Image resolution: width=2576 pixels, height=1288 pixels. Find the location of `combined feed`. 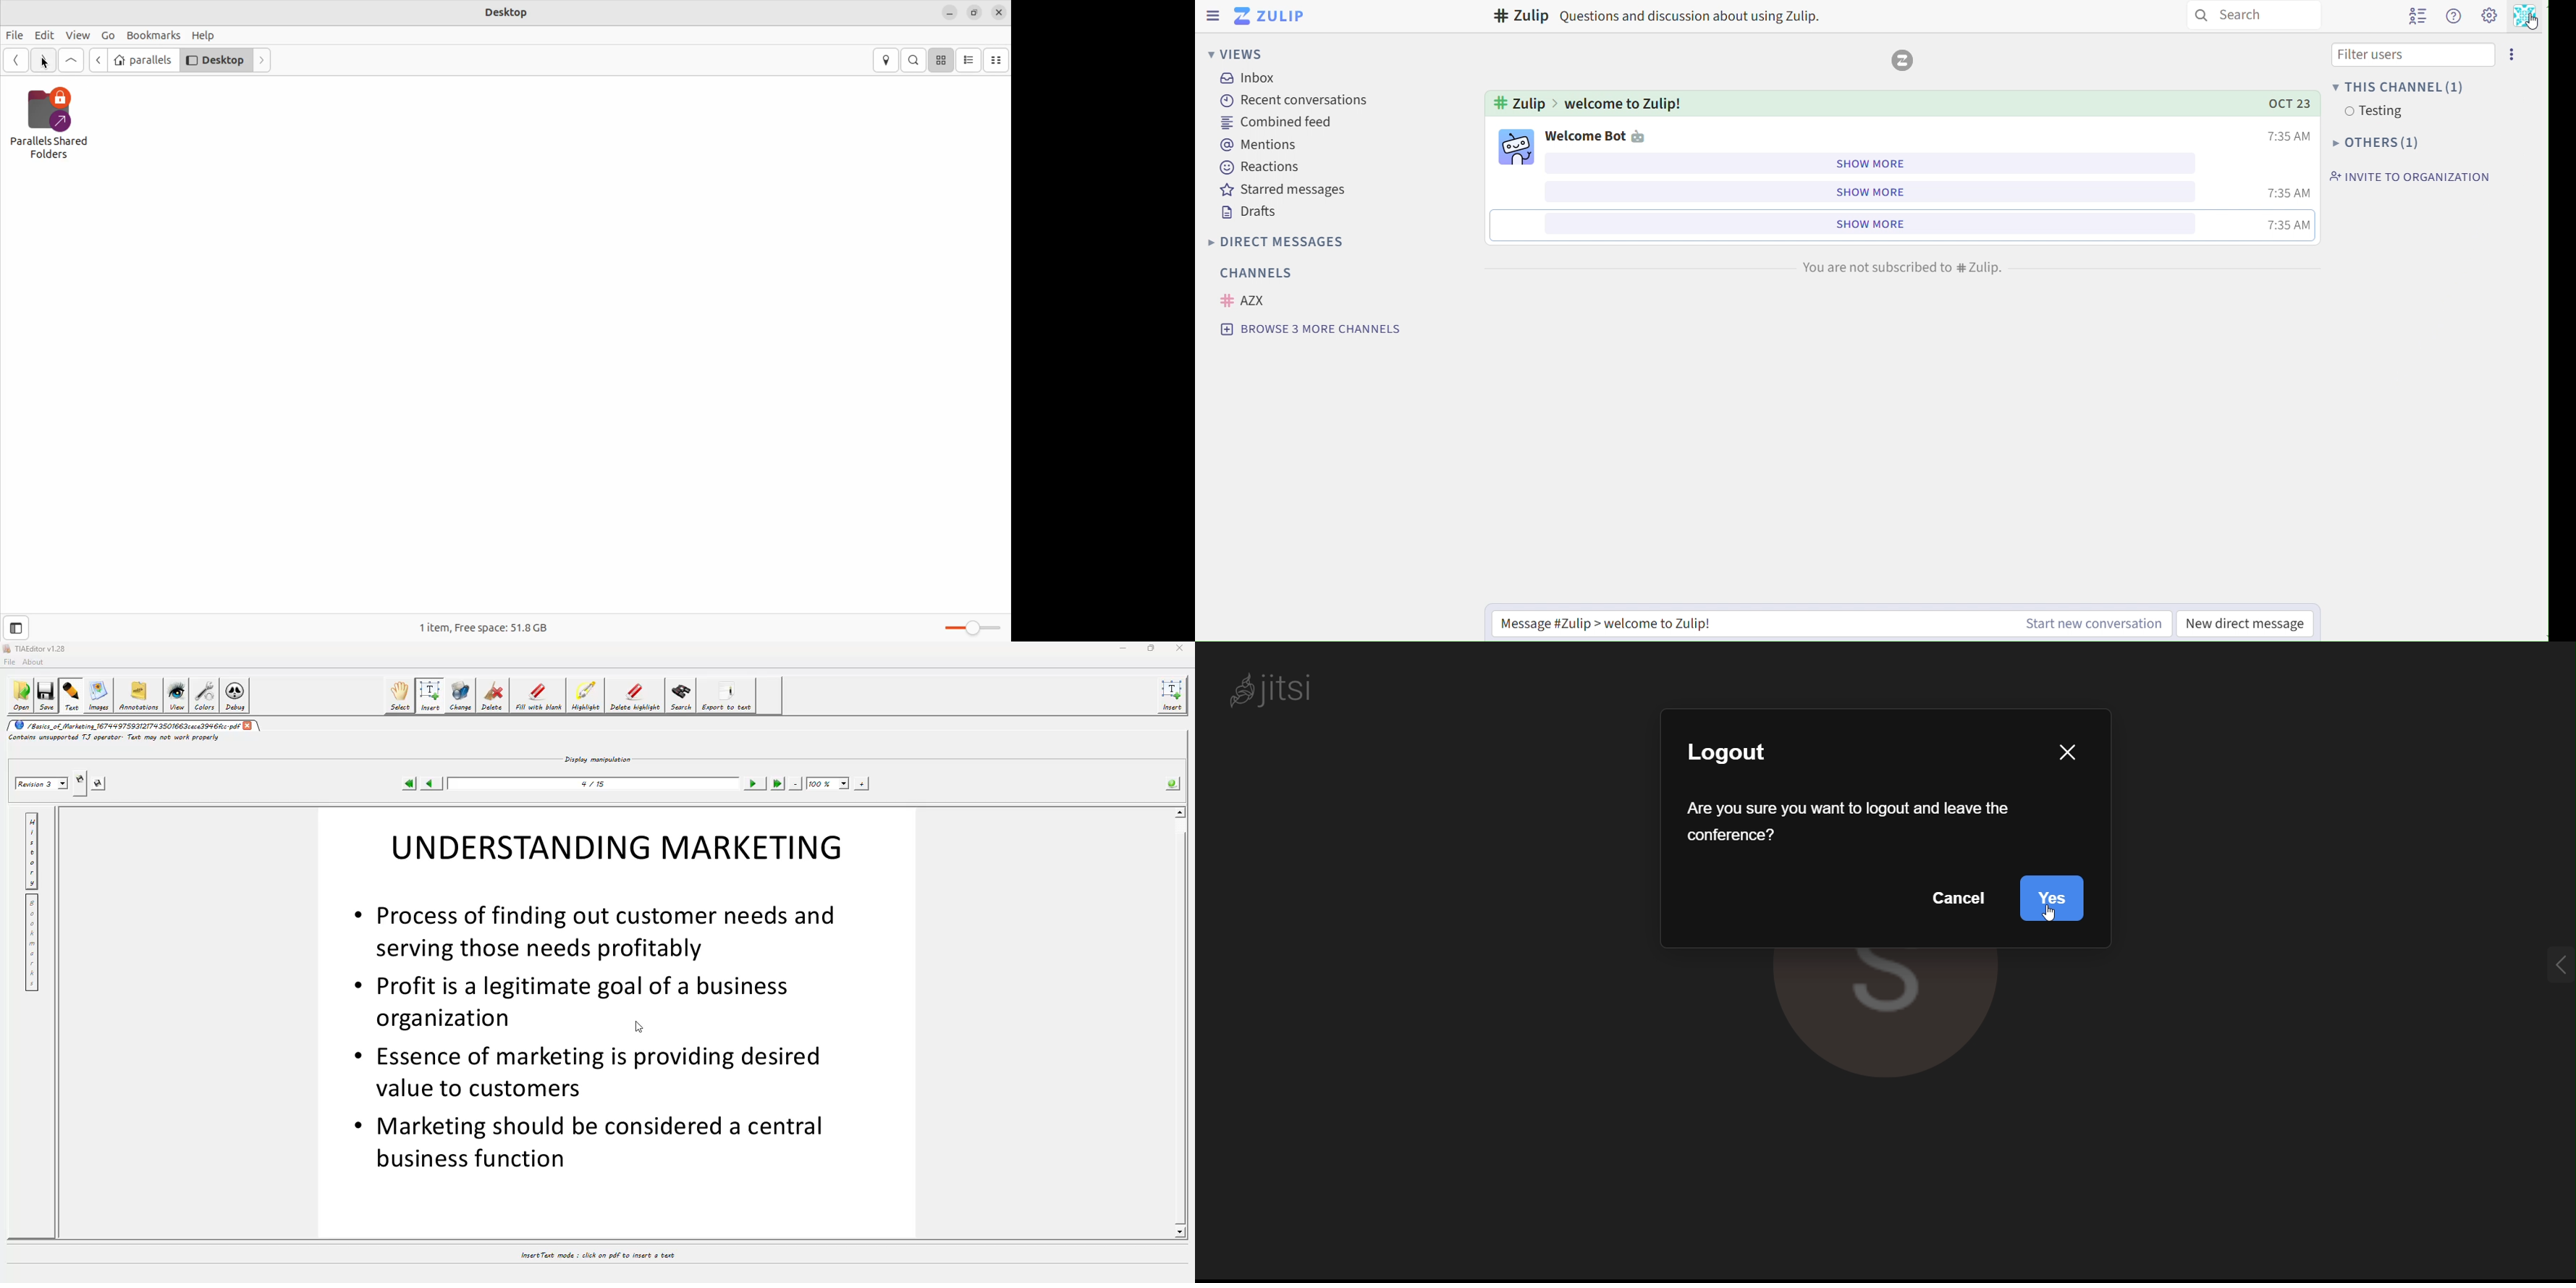

combined feed is located at coordinates (1279, 123).